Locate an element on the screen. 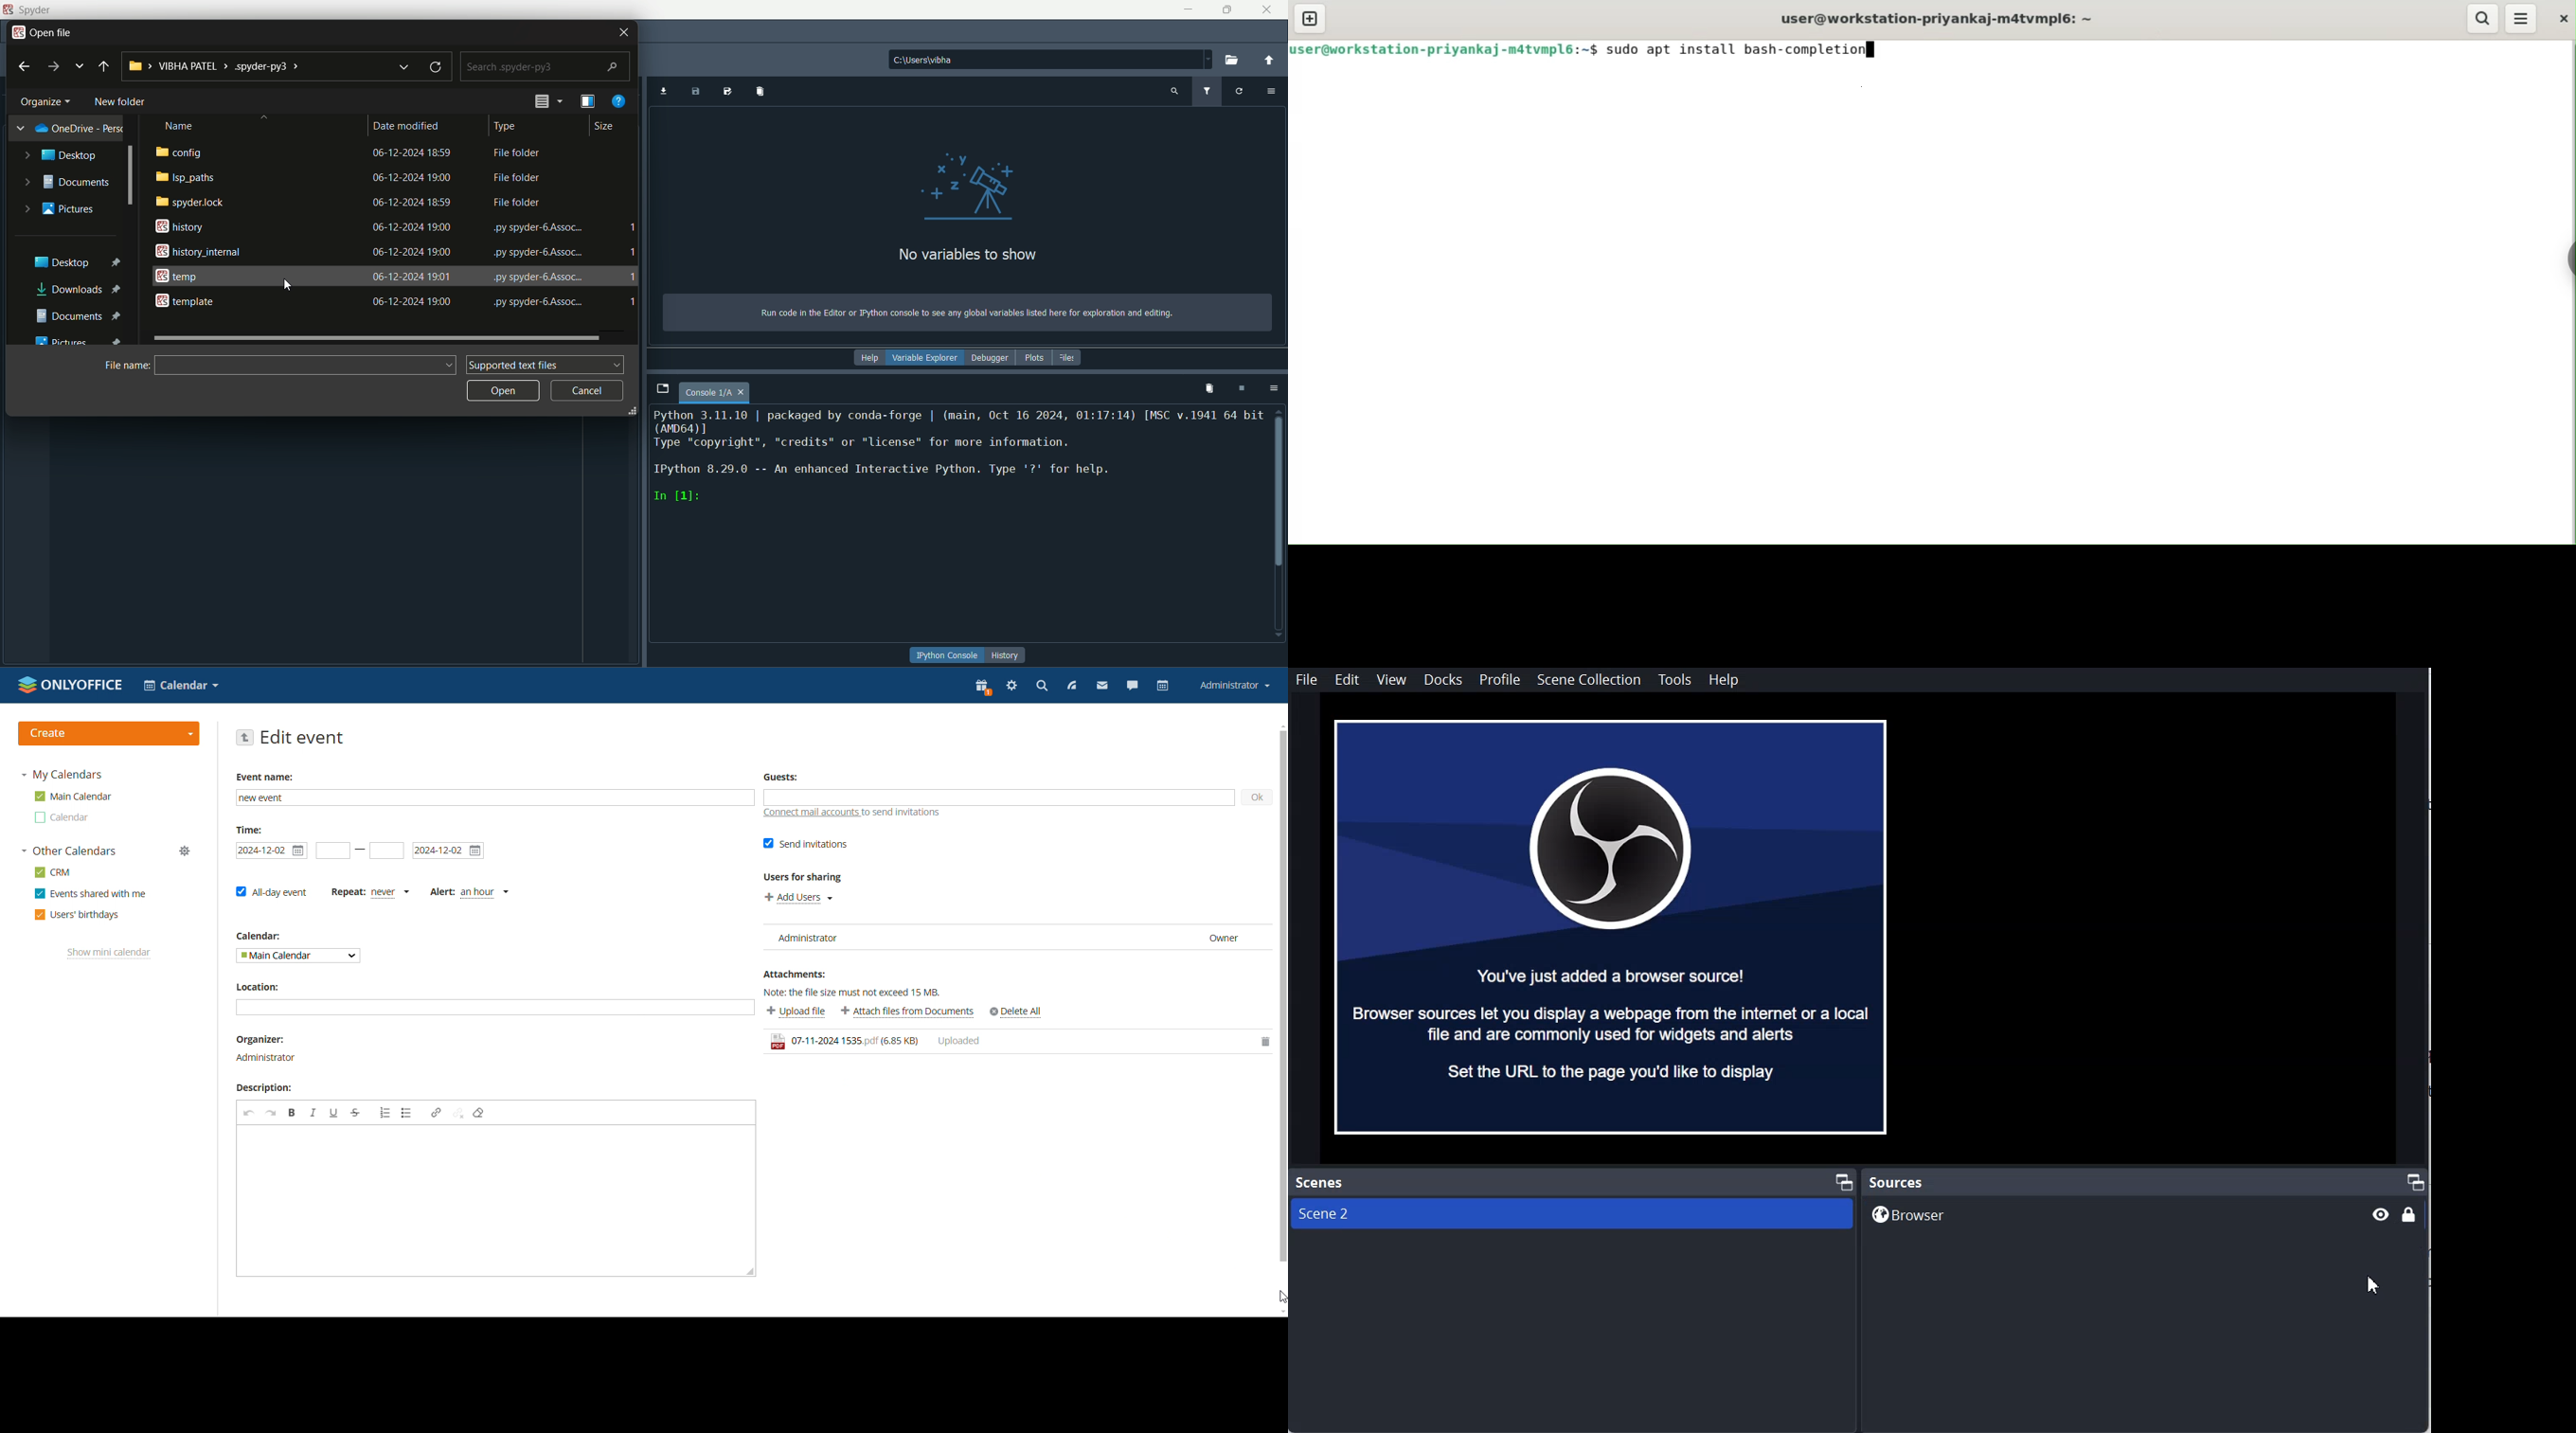 The image size is (2576, 1456). documents is located at coordinates (66, 182).